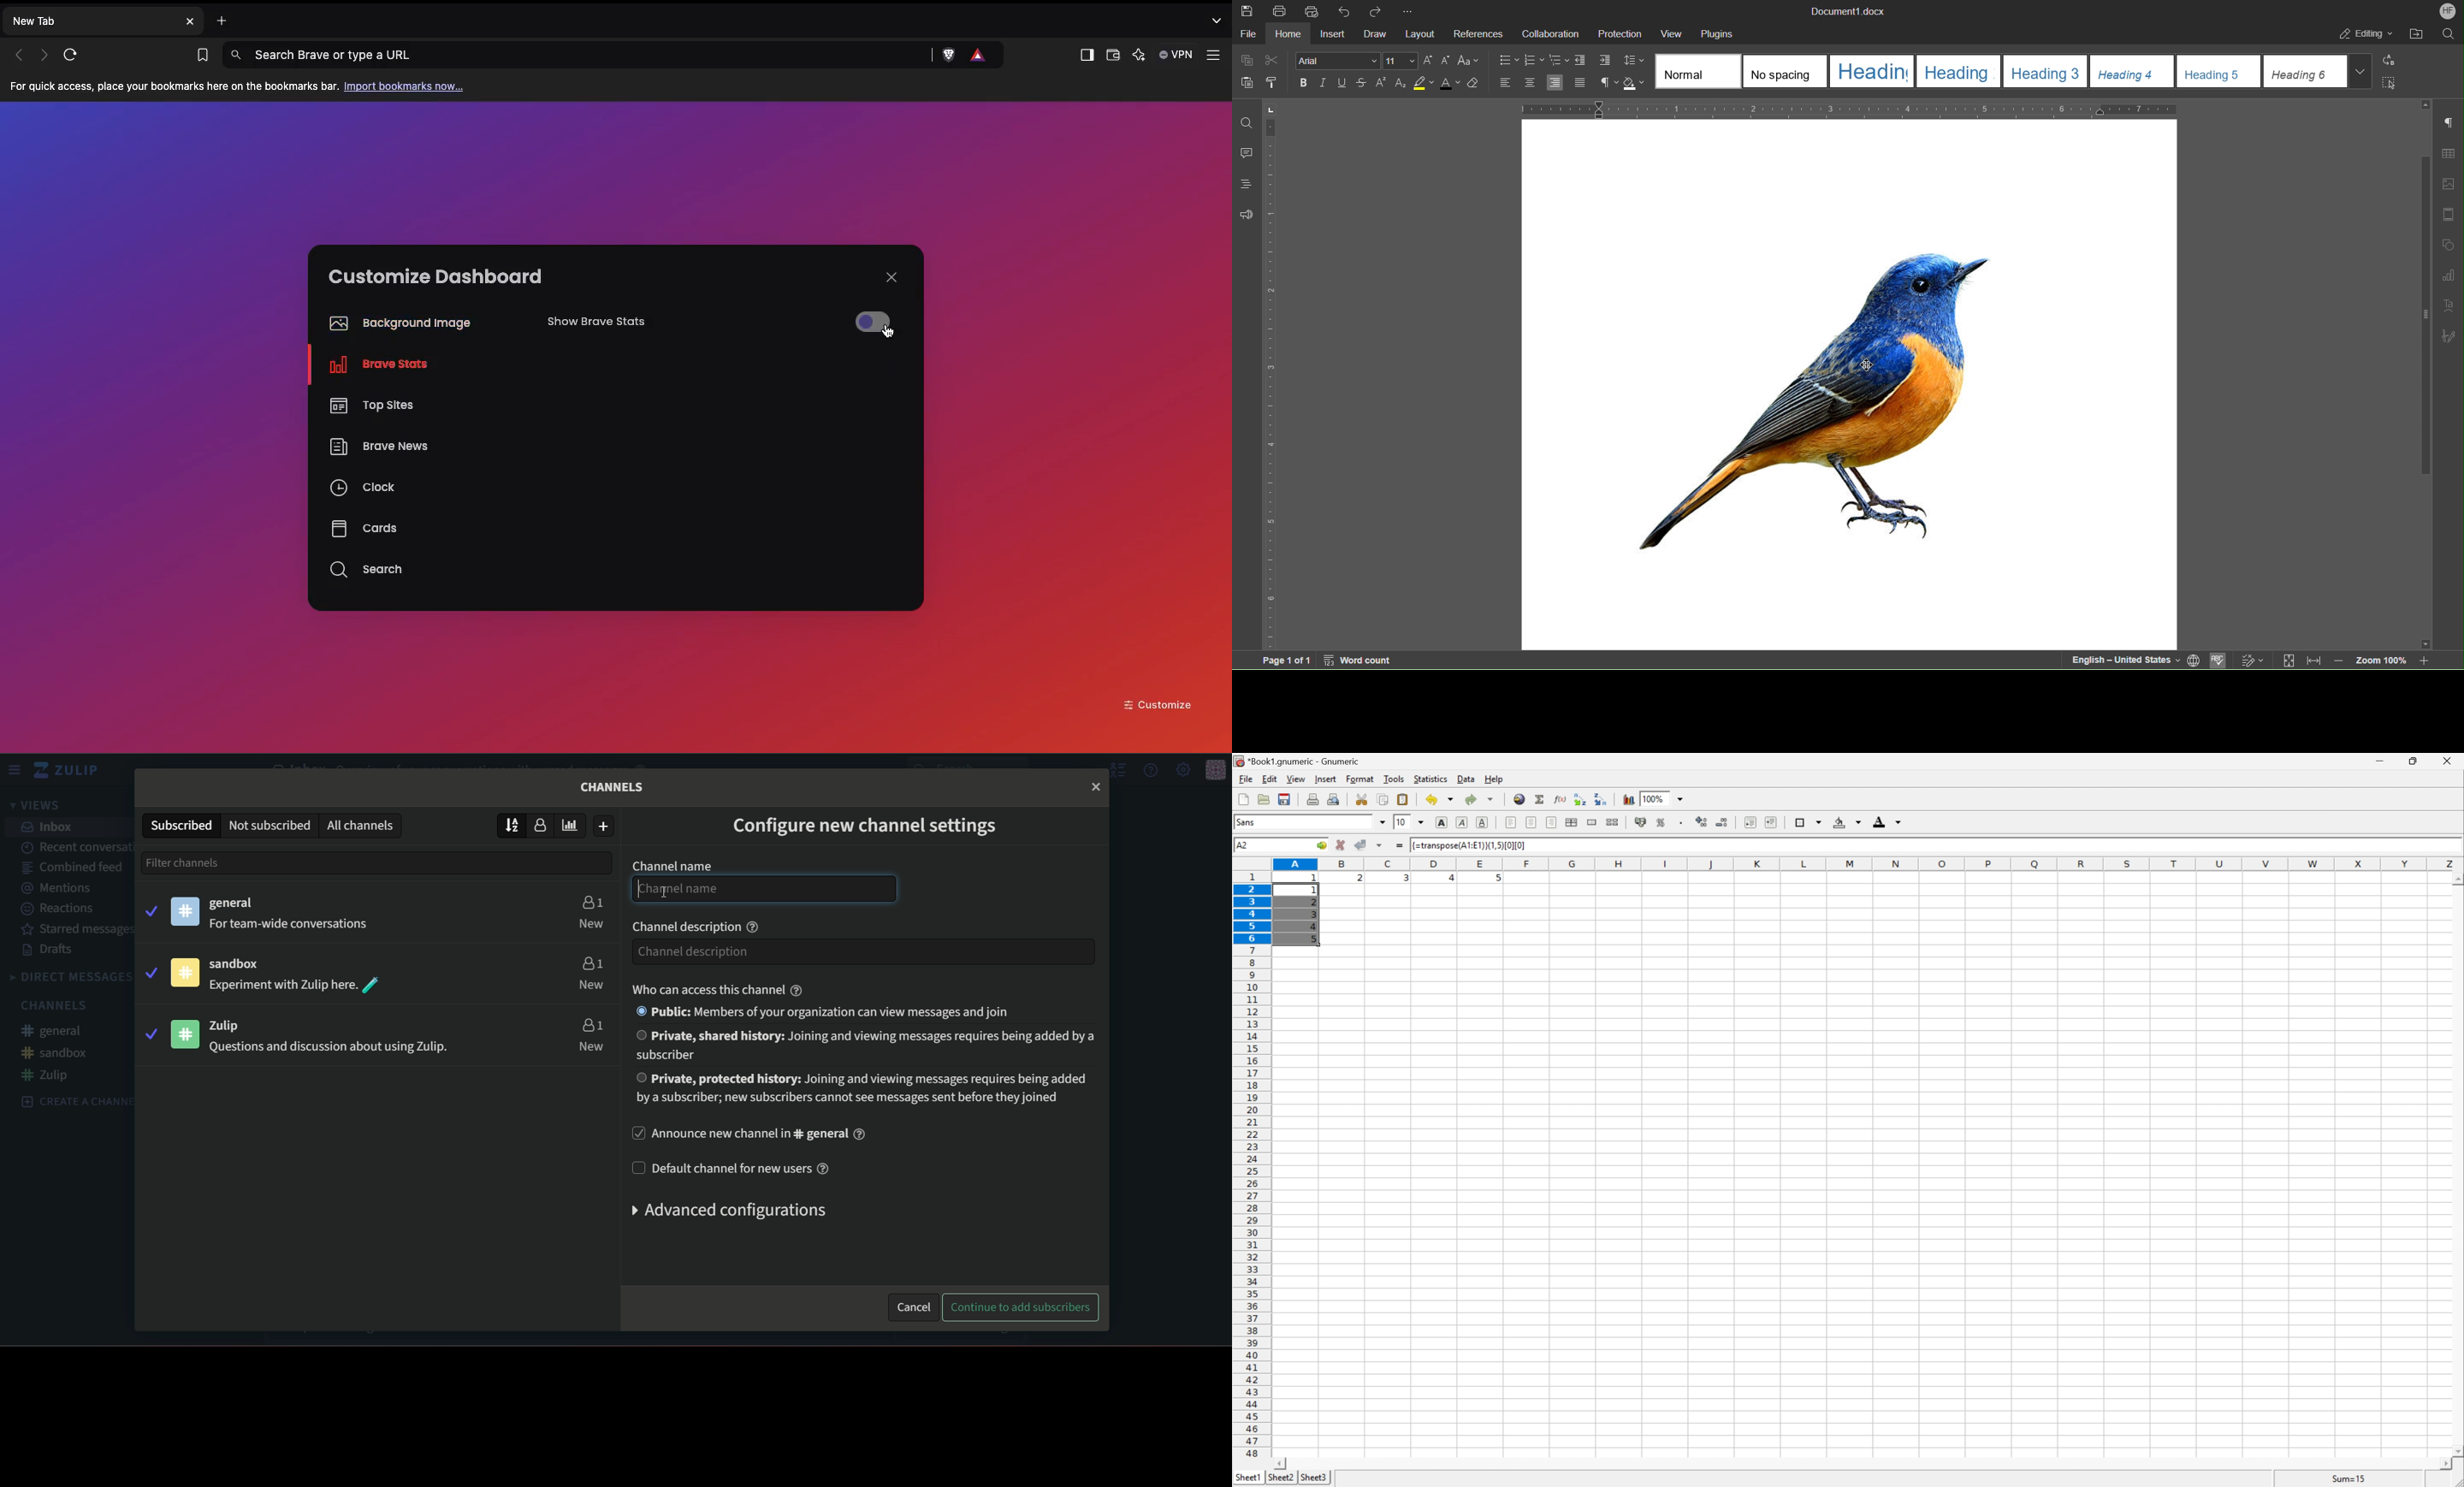 The image size is (2464, 1512). I want to click on edit function in current cell, so click(1561, 800).